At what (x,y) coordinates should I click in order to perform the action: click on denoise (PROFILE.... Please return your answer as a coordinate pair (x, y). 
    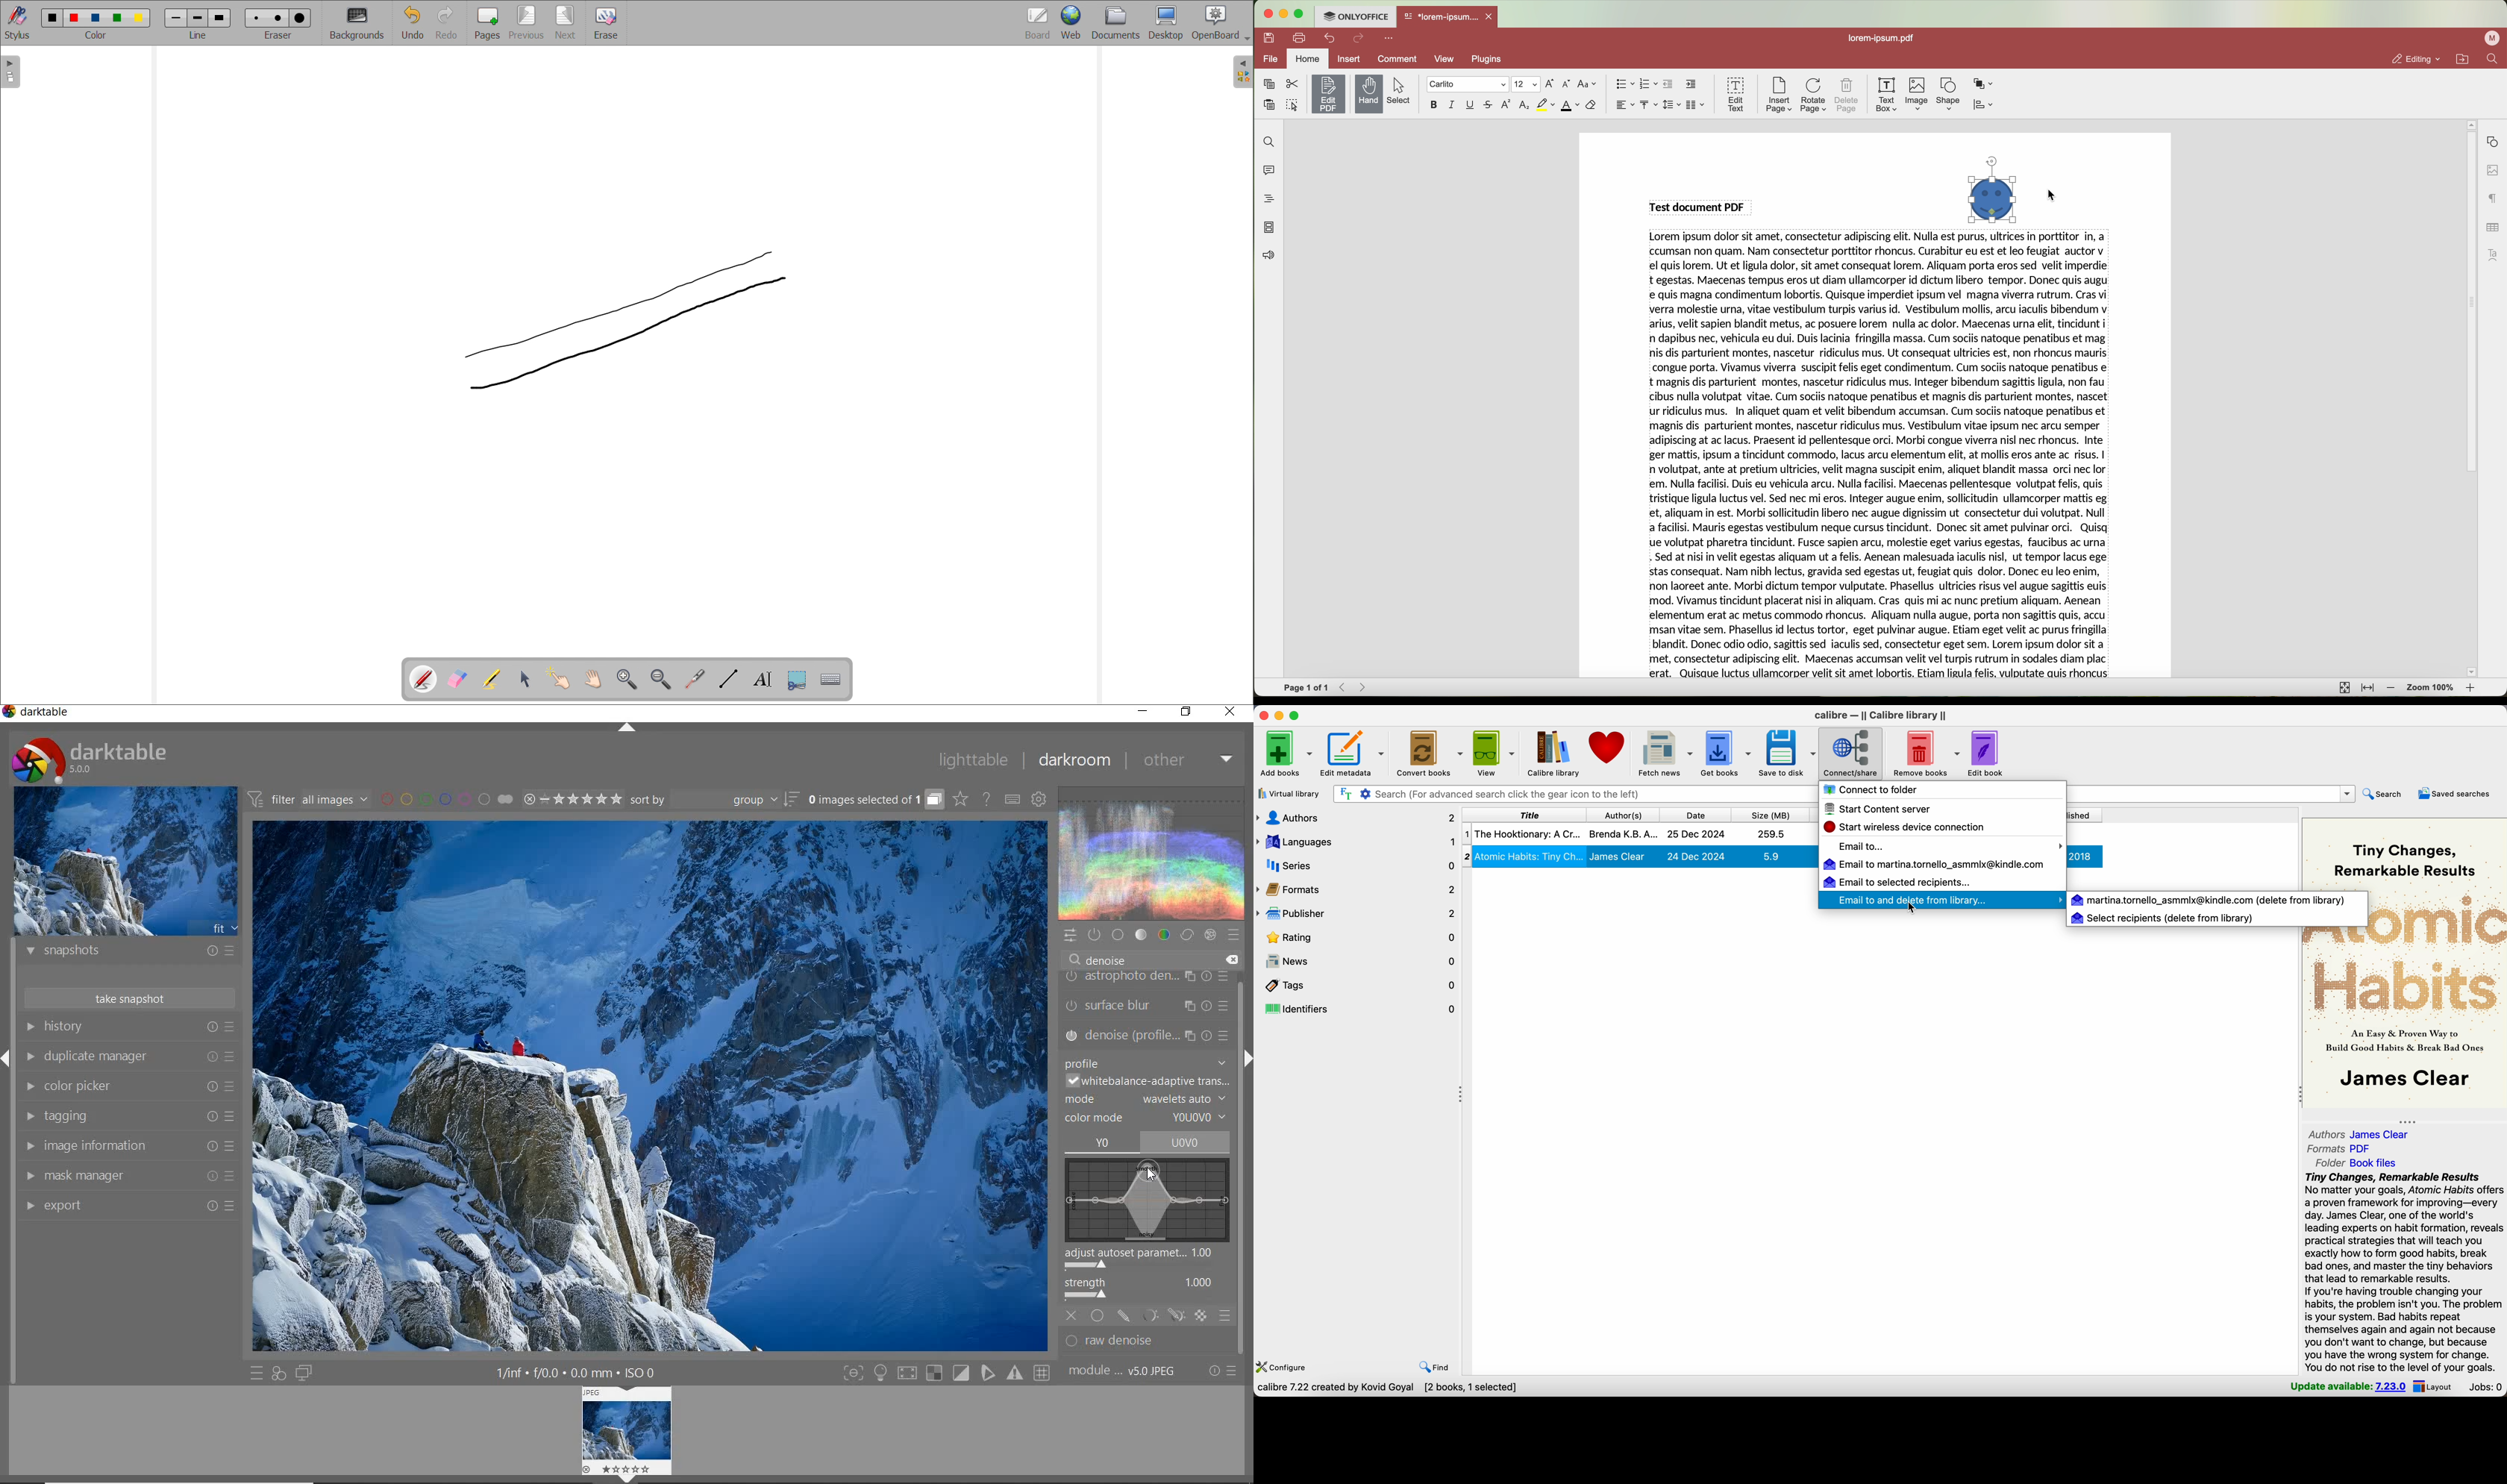
    Looking at the image, I should click on (1148, 1033).